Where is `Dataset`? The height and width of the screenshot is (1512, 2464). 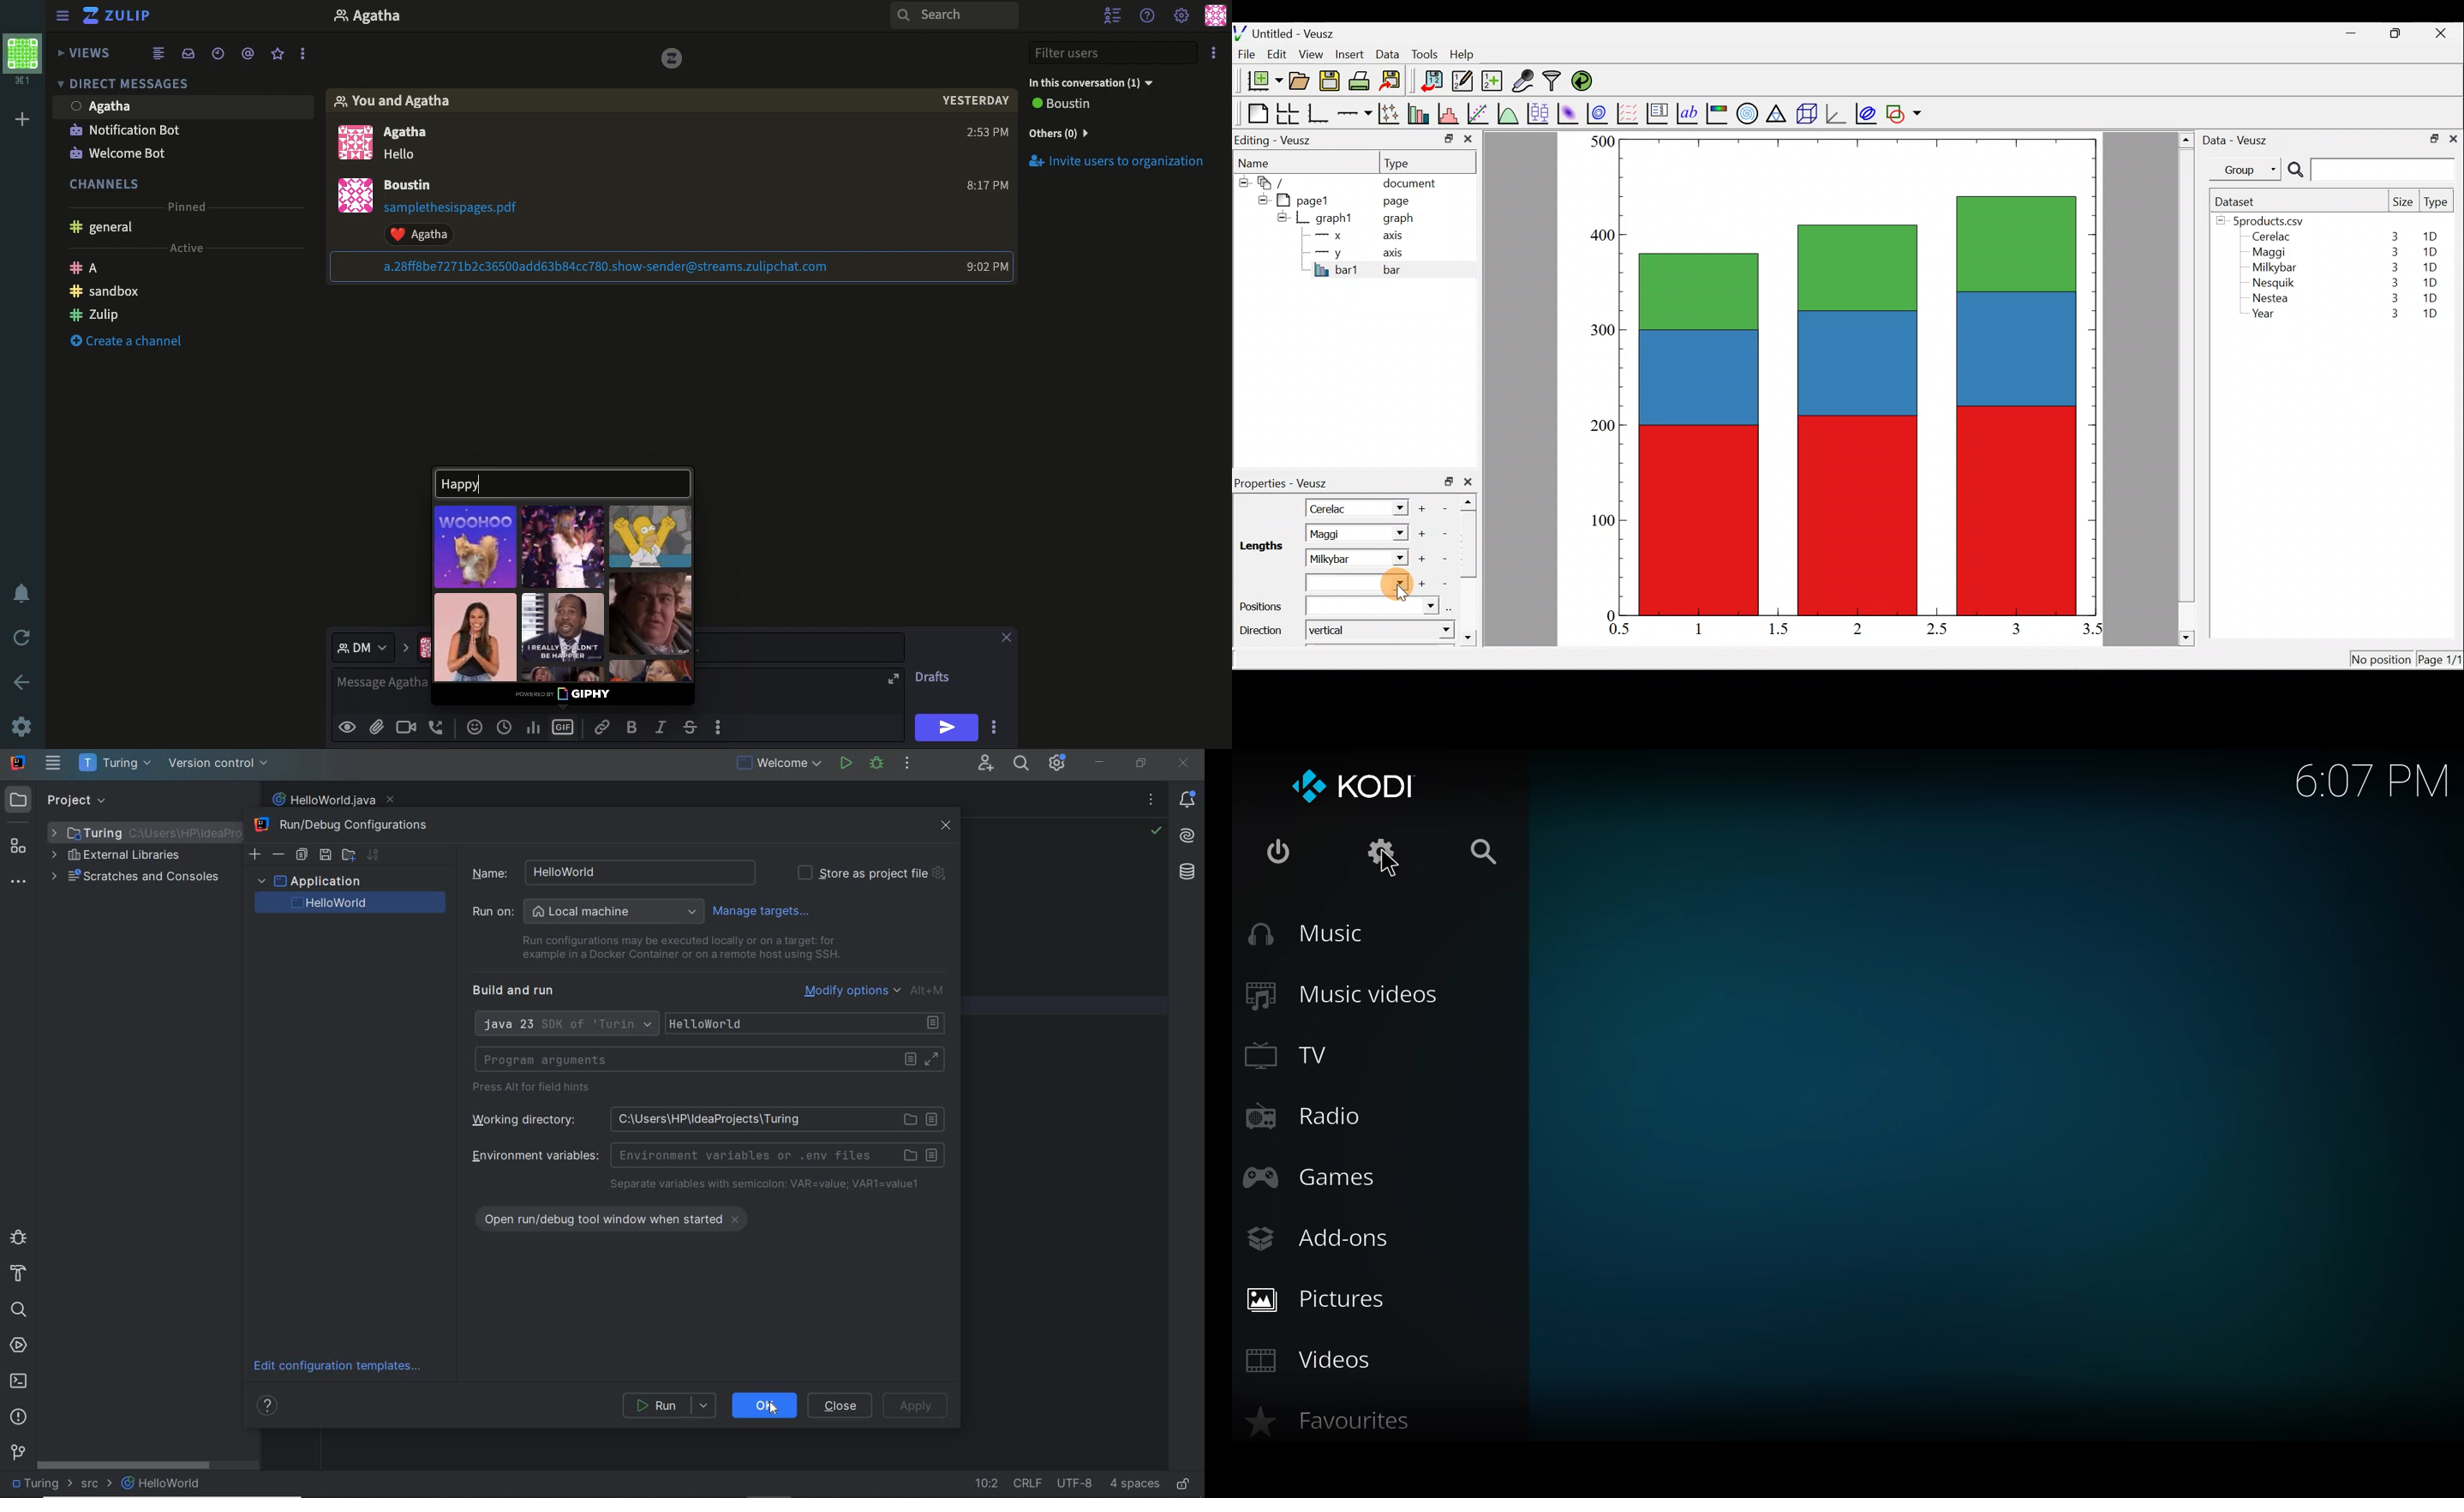
Dataset is located at coordinates (2239, 202).